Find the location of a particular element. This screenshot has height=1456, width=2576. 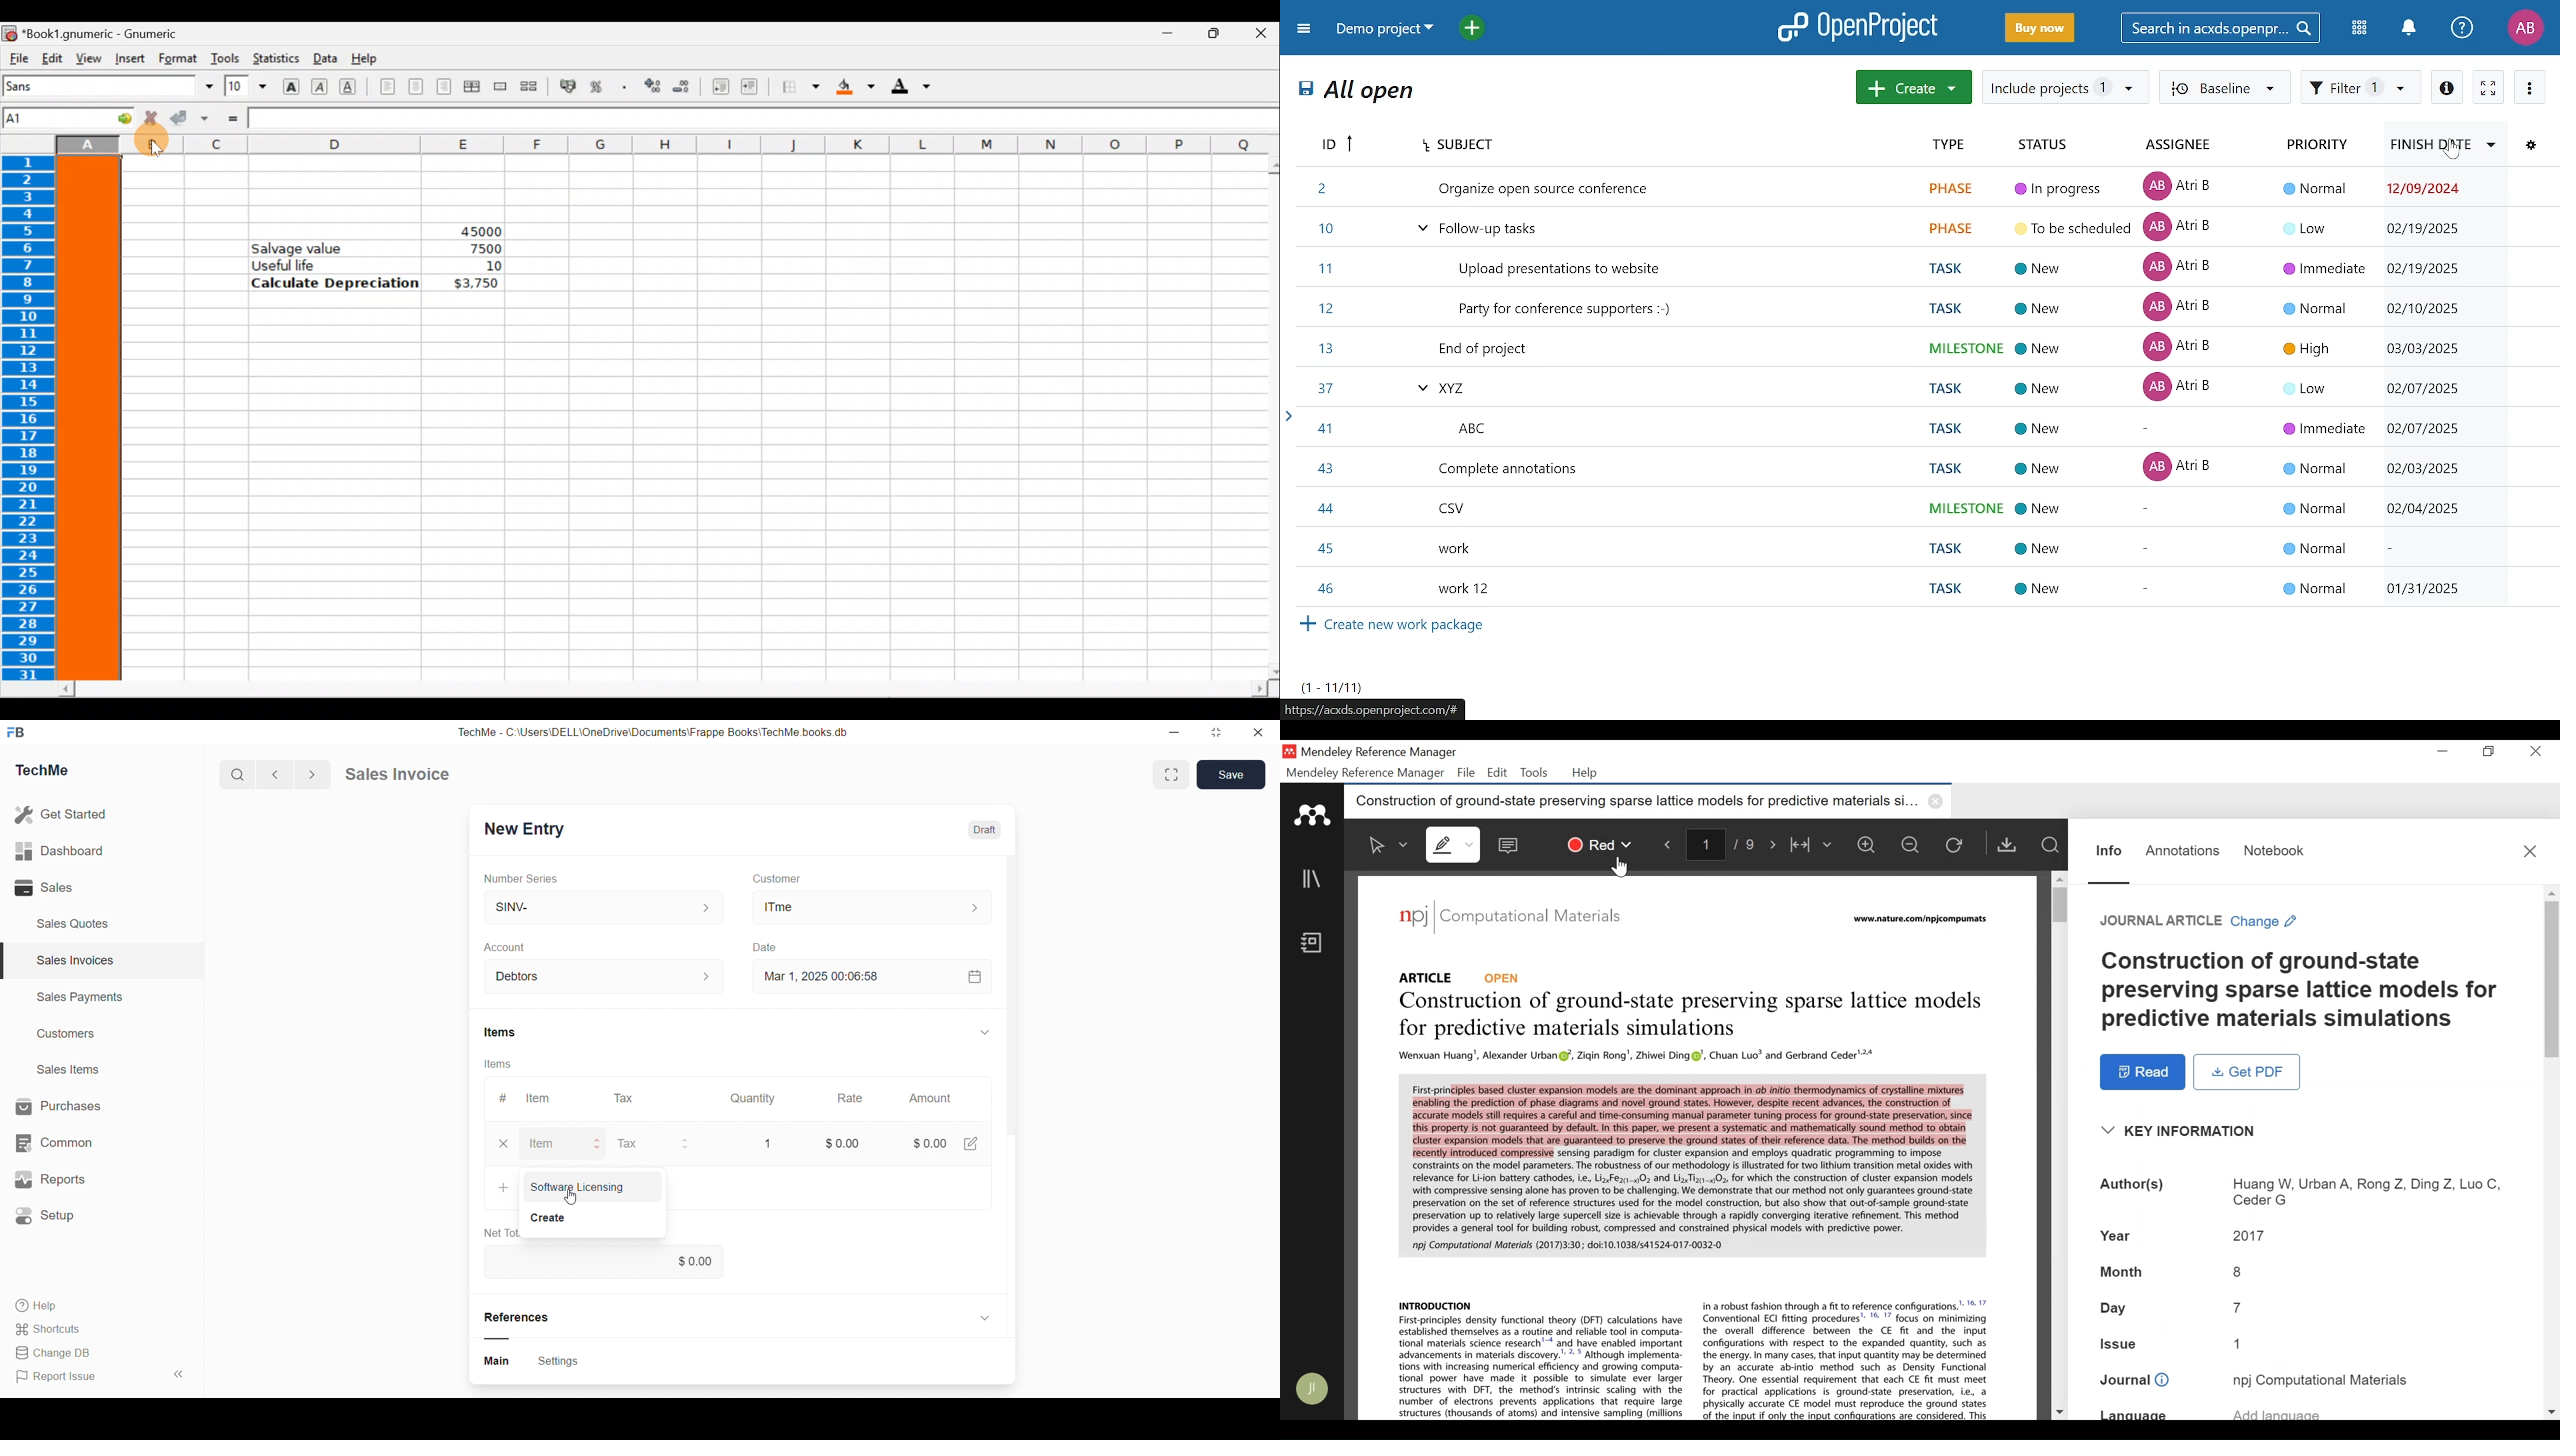

Cursor on column B is located at coordinates (155, 150).